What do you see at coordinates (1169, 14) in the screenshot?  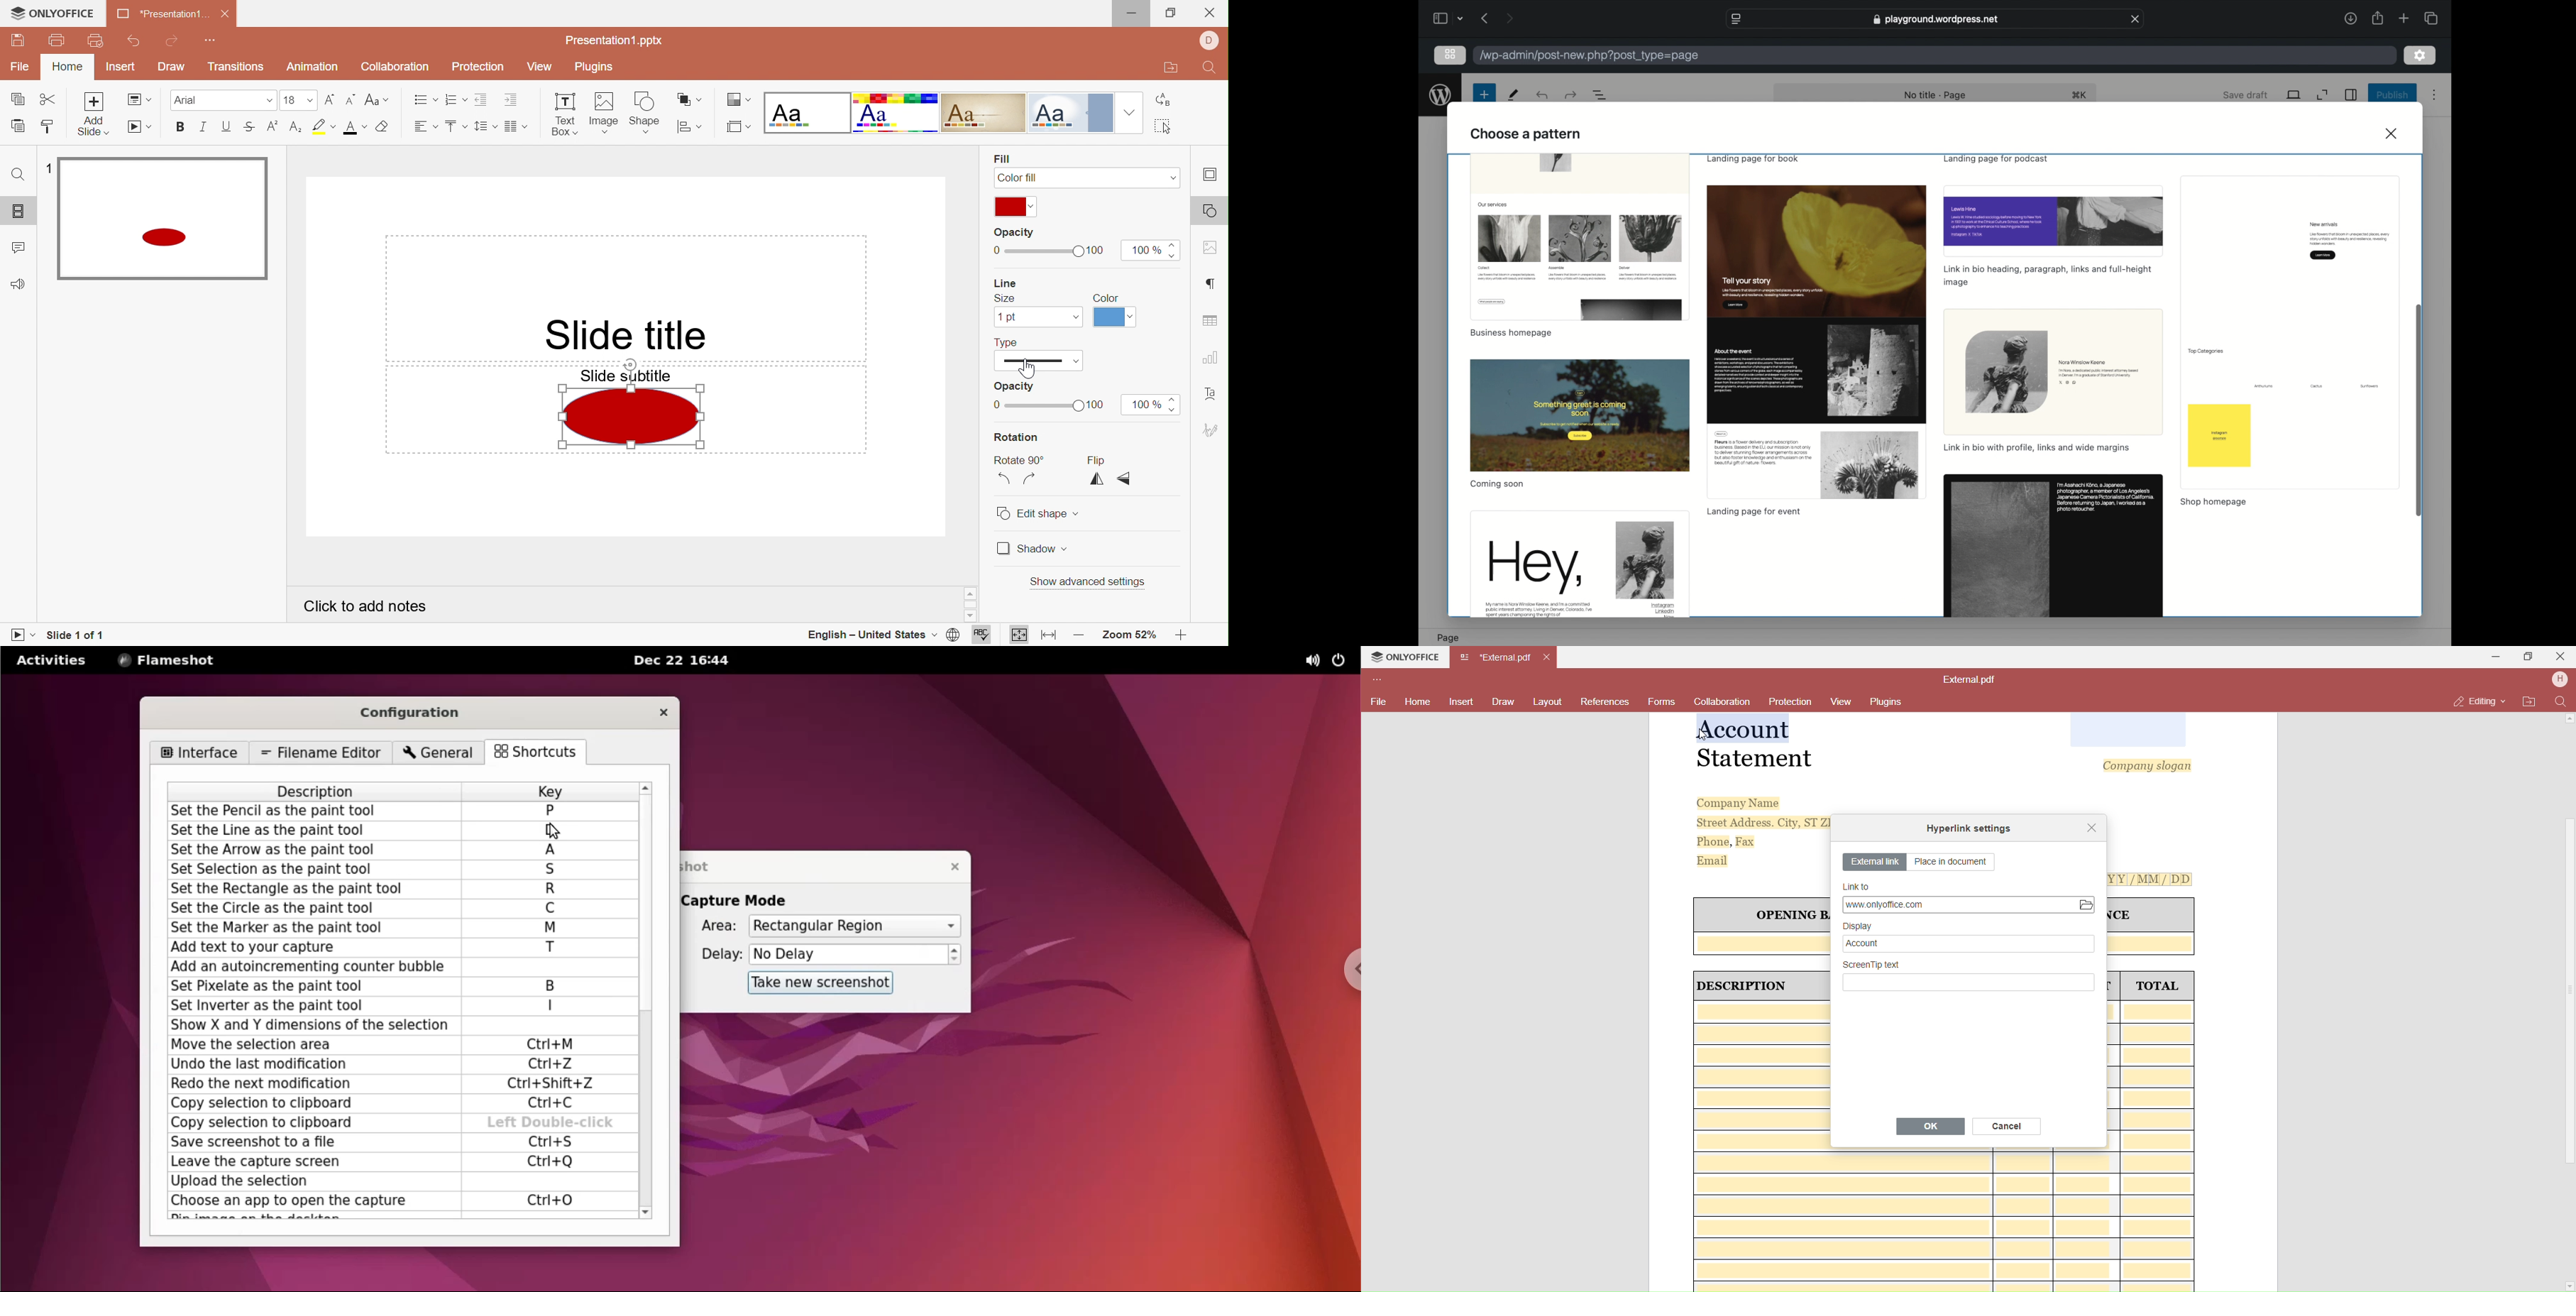 I see `Restore down` at bounding box center [1169, 14].